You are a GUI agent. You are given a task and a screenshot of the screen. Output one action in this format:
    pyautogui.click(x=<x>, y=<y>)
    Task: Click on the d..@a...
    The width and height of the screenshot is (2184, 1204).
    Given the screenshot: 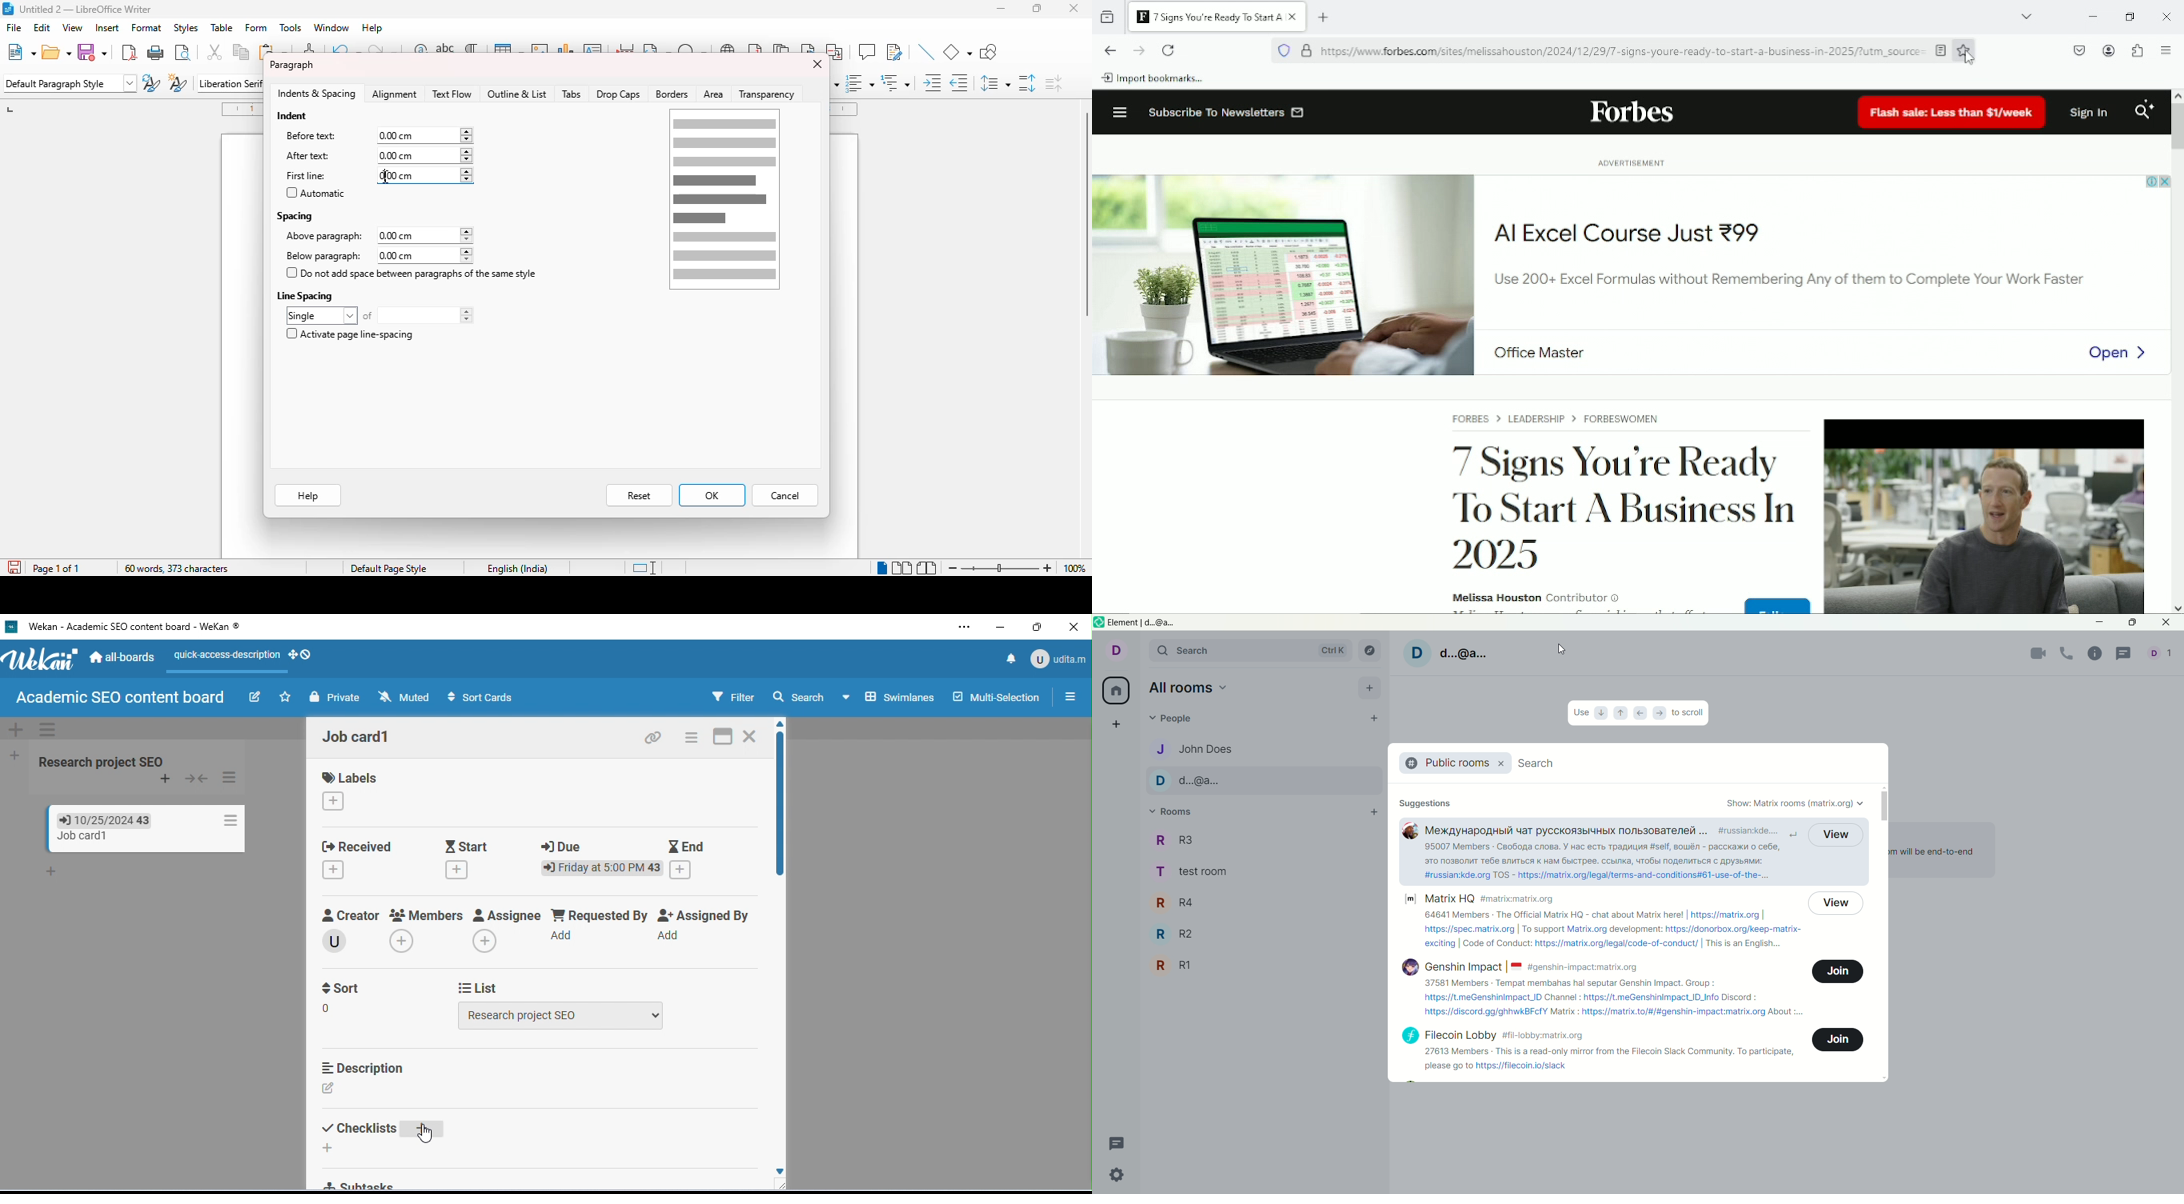 What is the action you would take?
    pyautogui.click(x=1463, y=653)
    